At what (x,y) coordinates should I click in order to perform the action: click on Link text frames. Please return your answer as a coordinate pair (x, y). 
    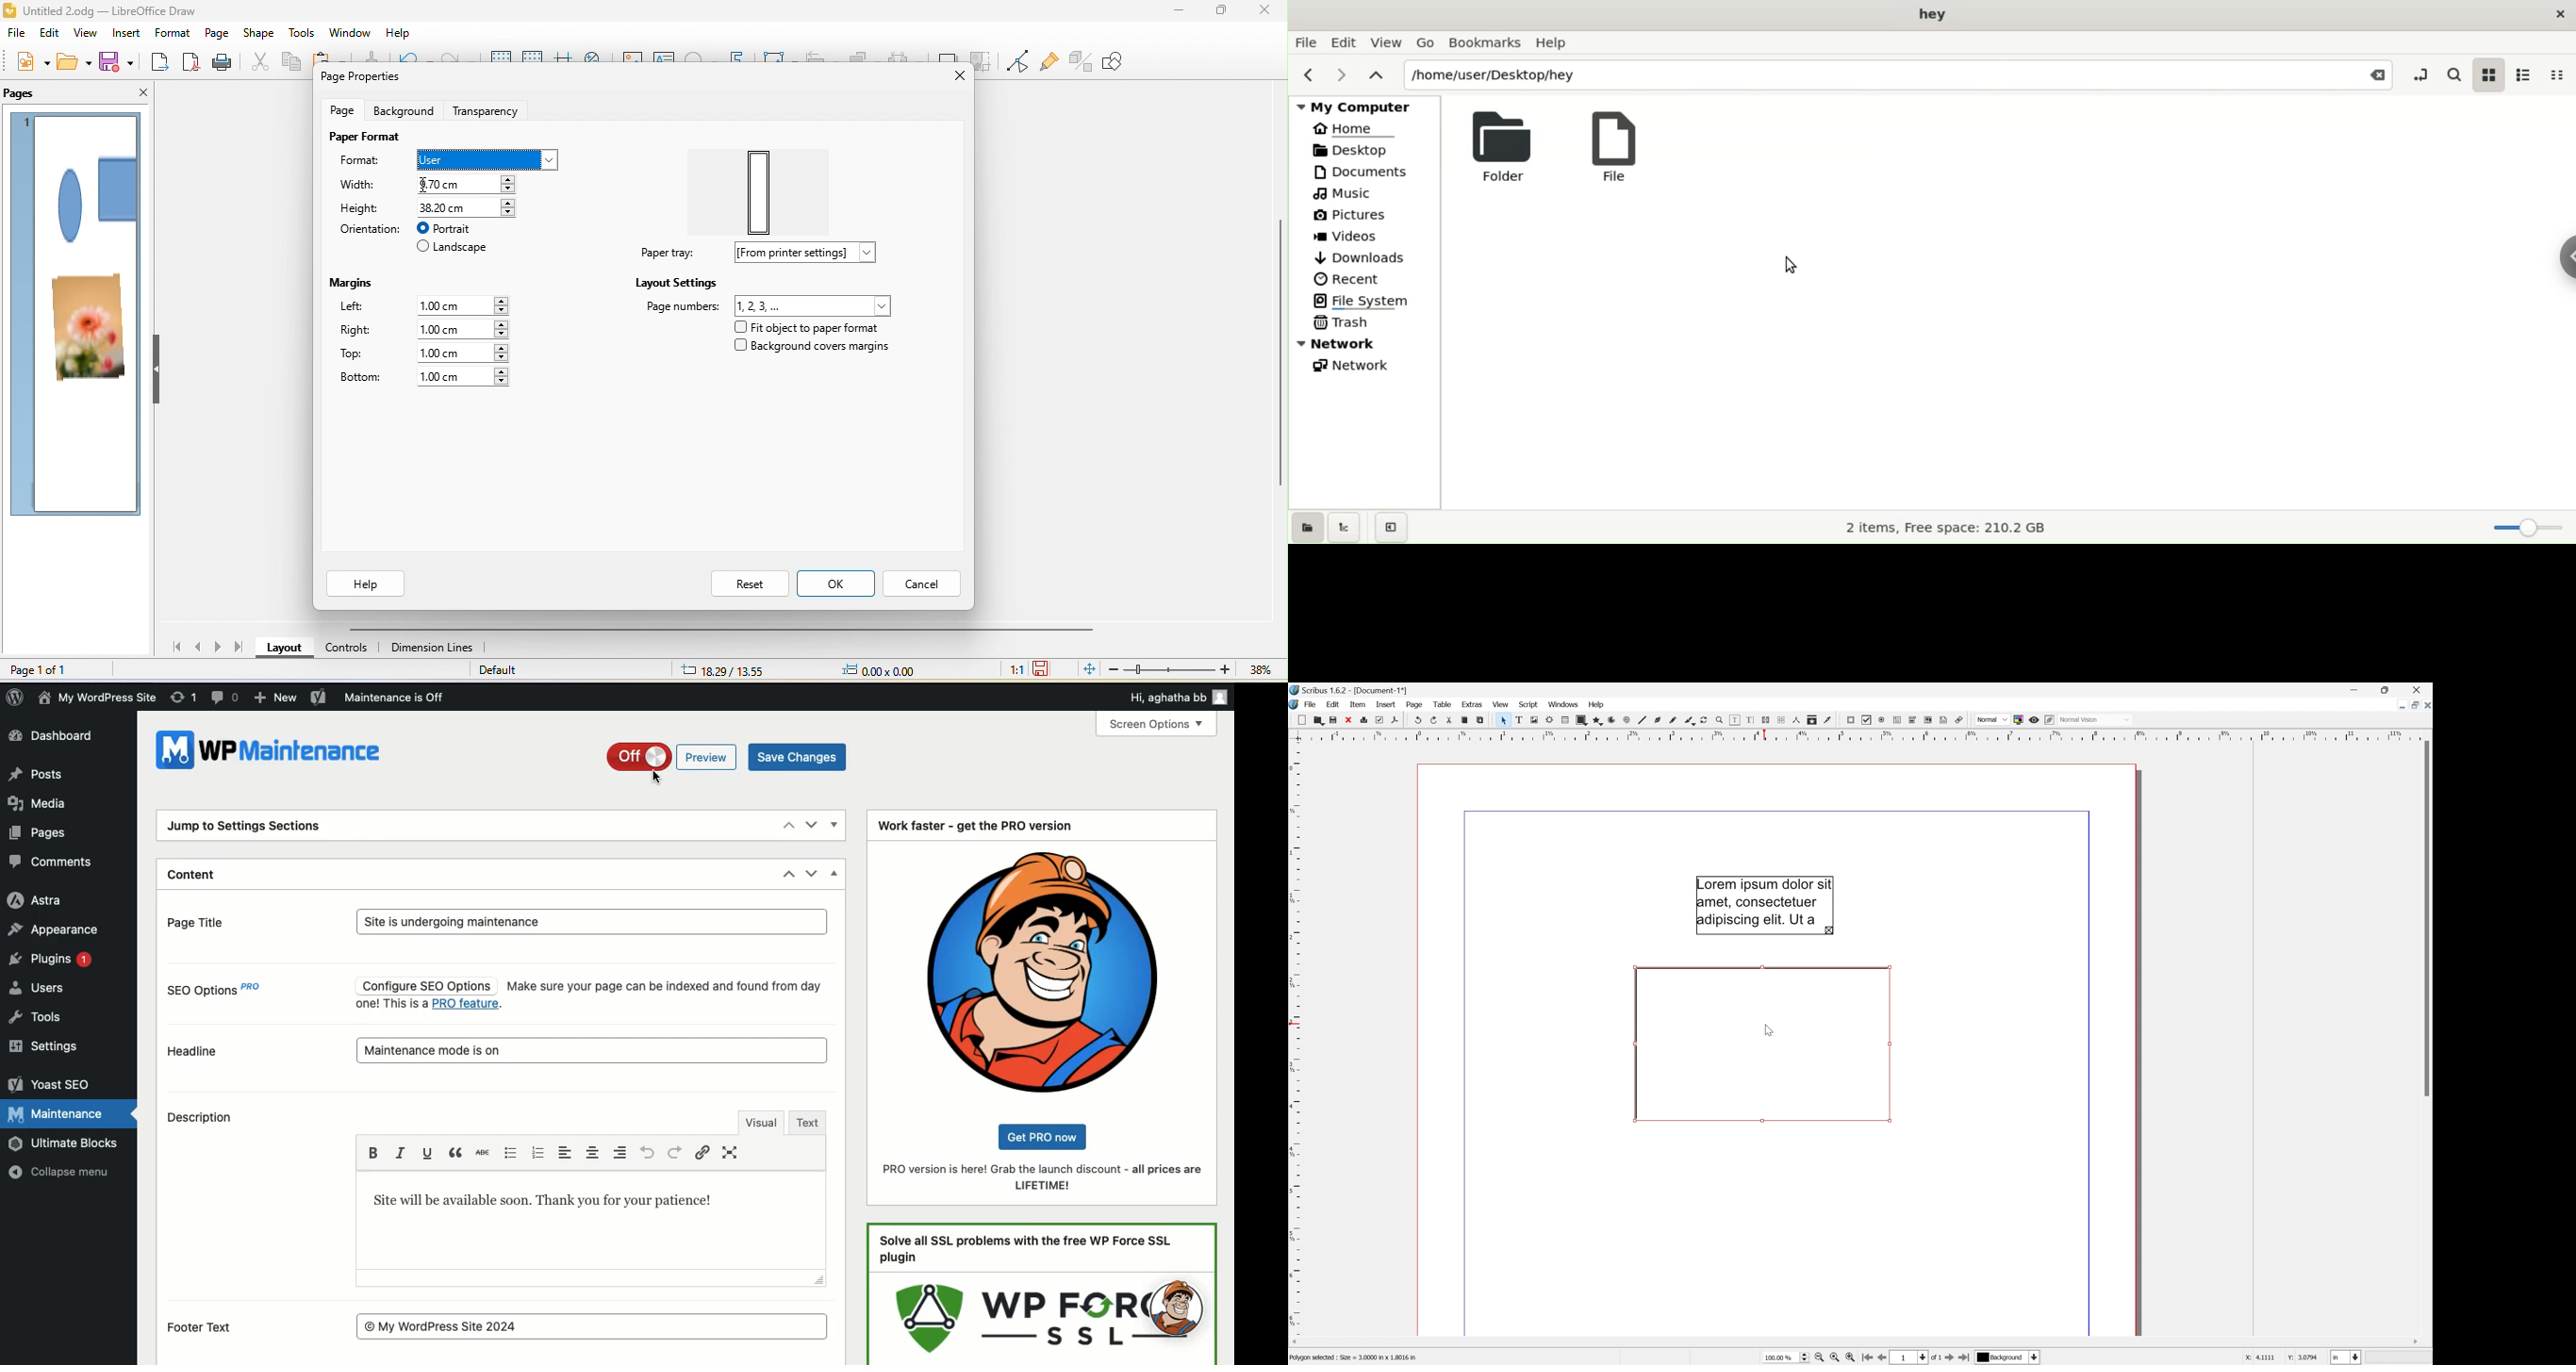
    Looking at the image, I should click on (1765, 719).